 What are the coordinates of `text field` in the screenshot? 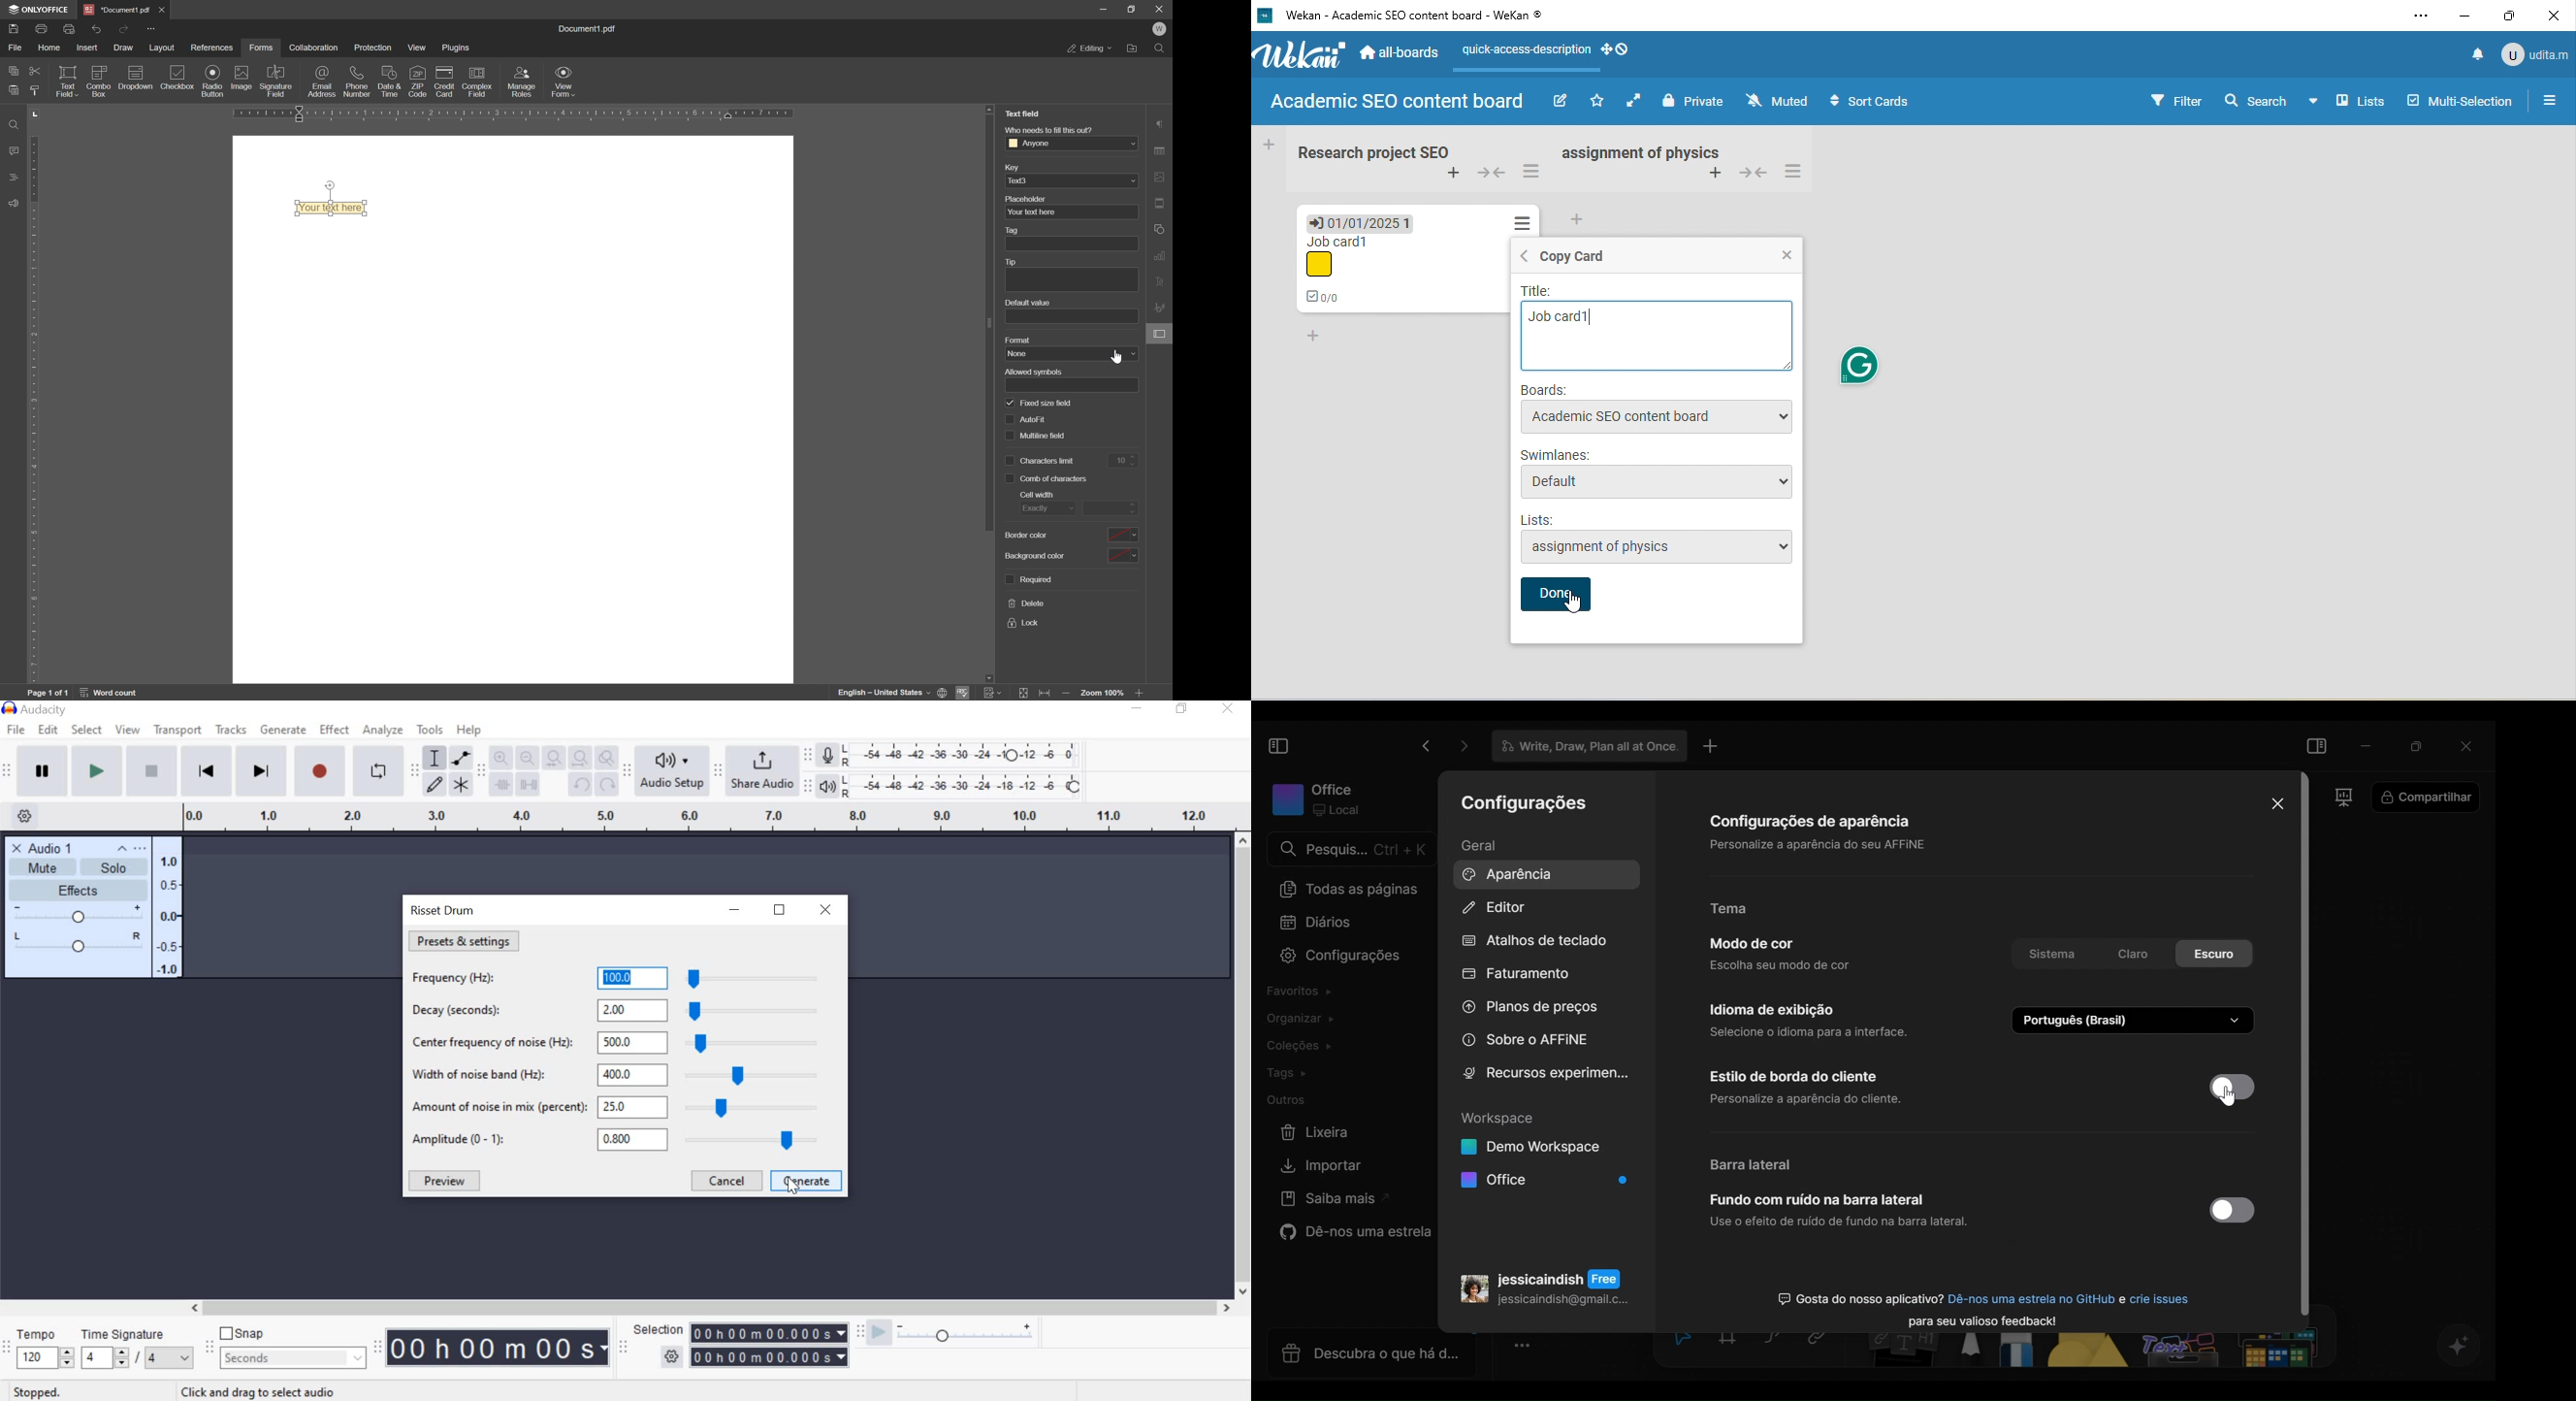 It's located at (66, 81).